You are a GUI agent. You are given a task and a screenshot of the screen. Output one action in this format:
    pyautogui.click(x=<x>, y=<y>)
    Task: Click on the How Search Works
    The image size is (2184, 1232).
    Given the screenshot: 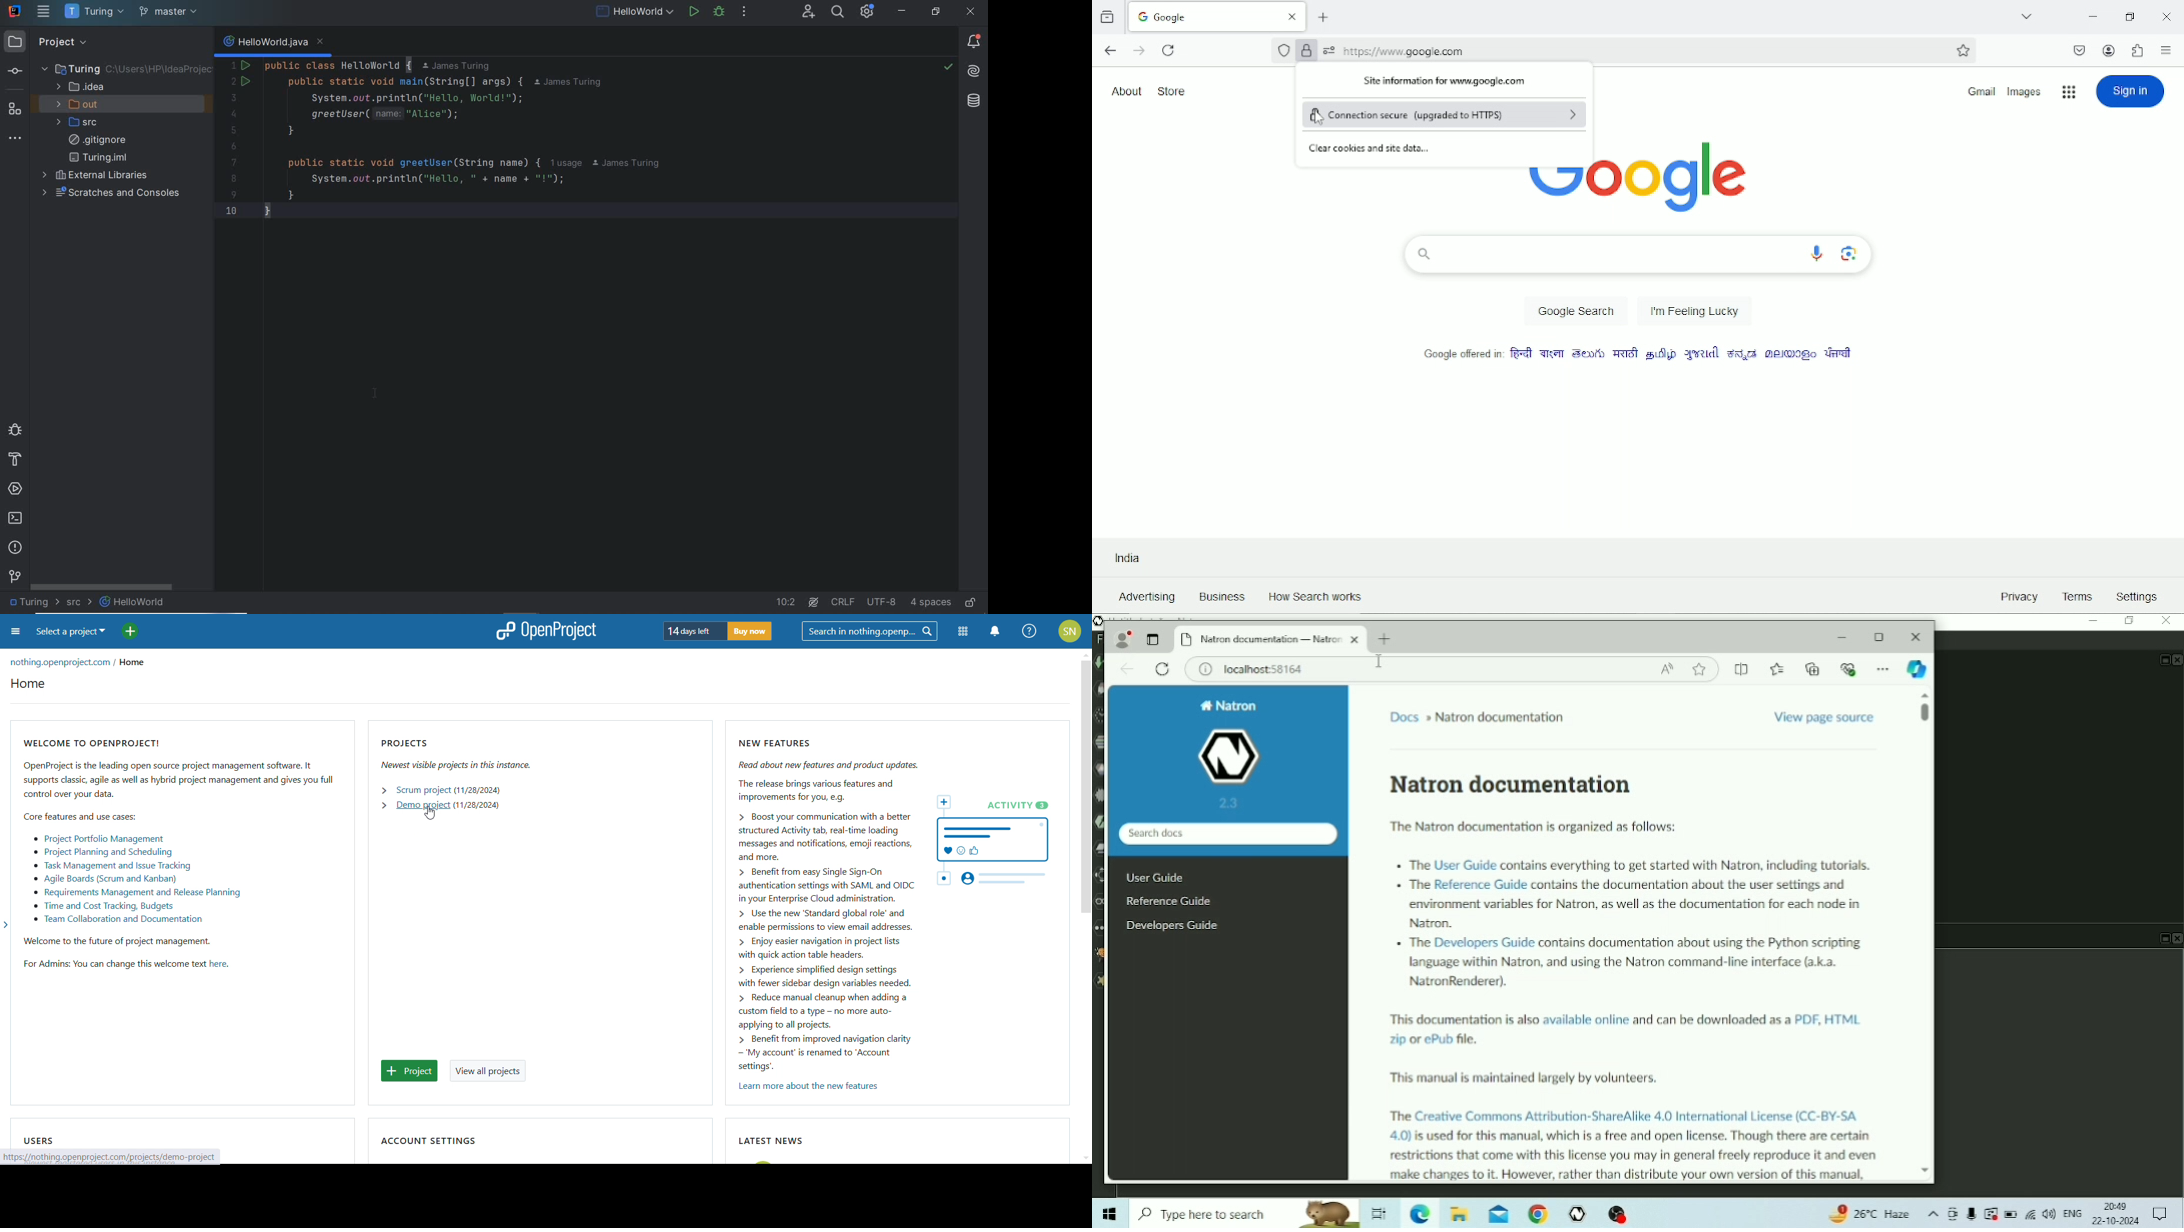 What is the action you would take?
    pyautogui.click(x=1323, y=596)
    